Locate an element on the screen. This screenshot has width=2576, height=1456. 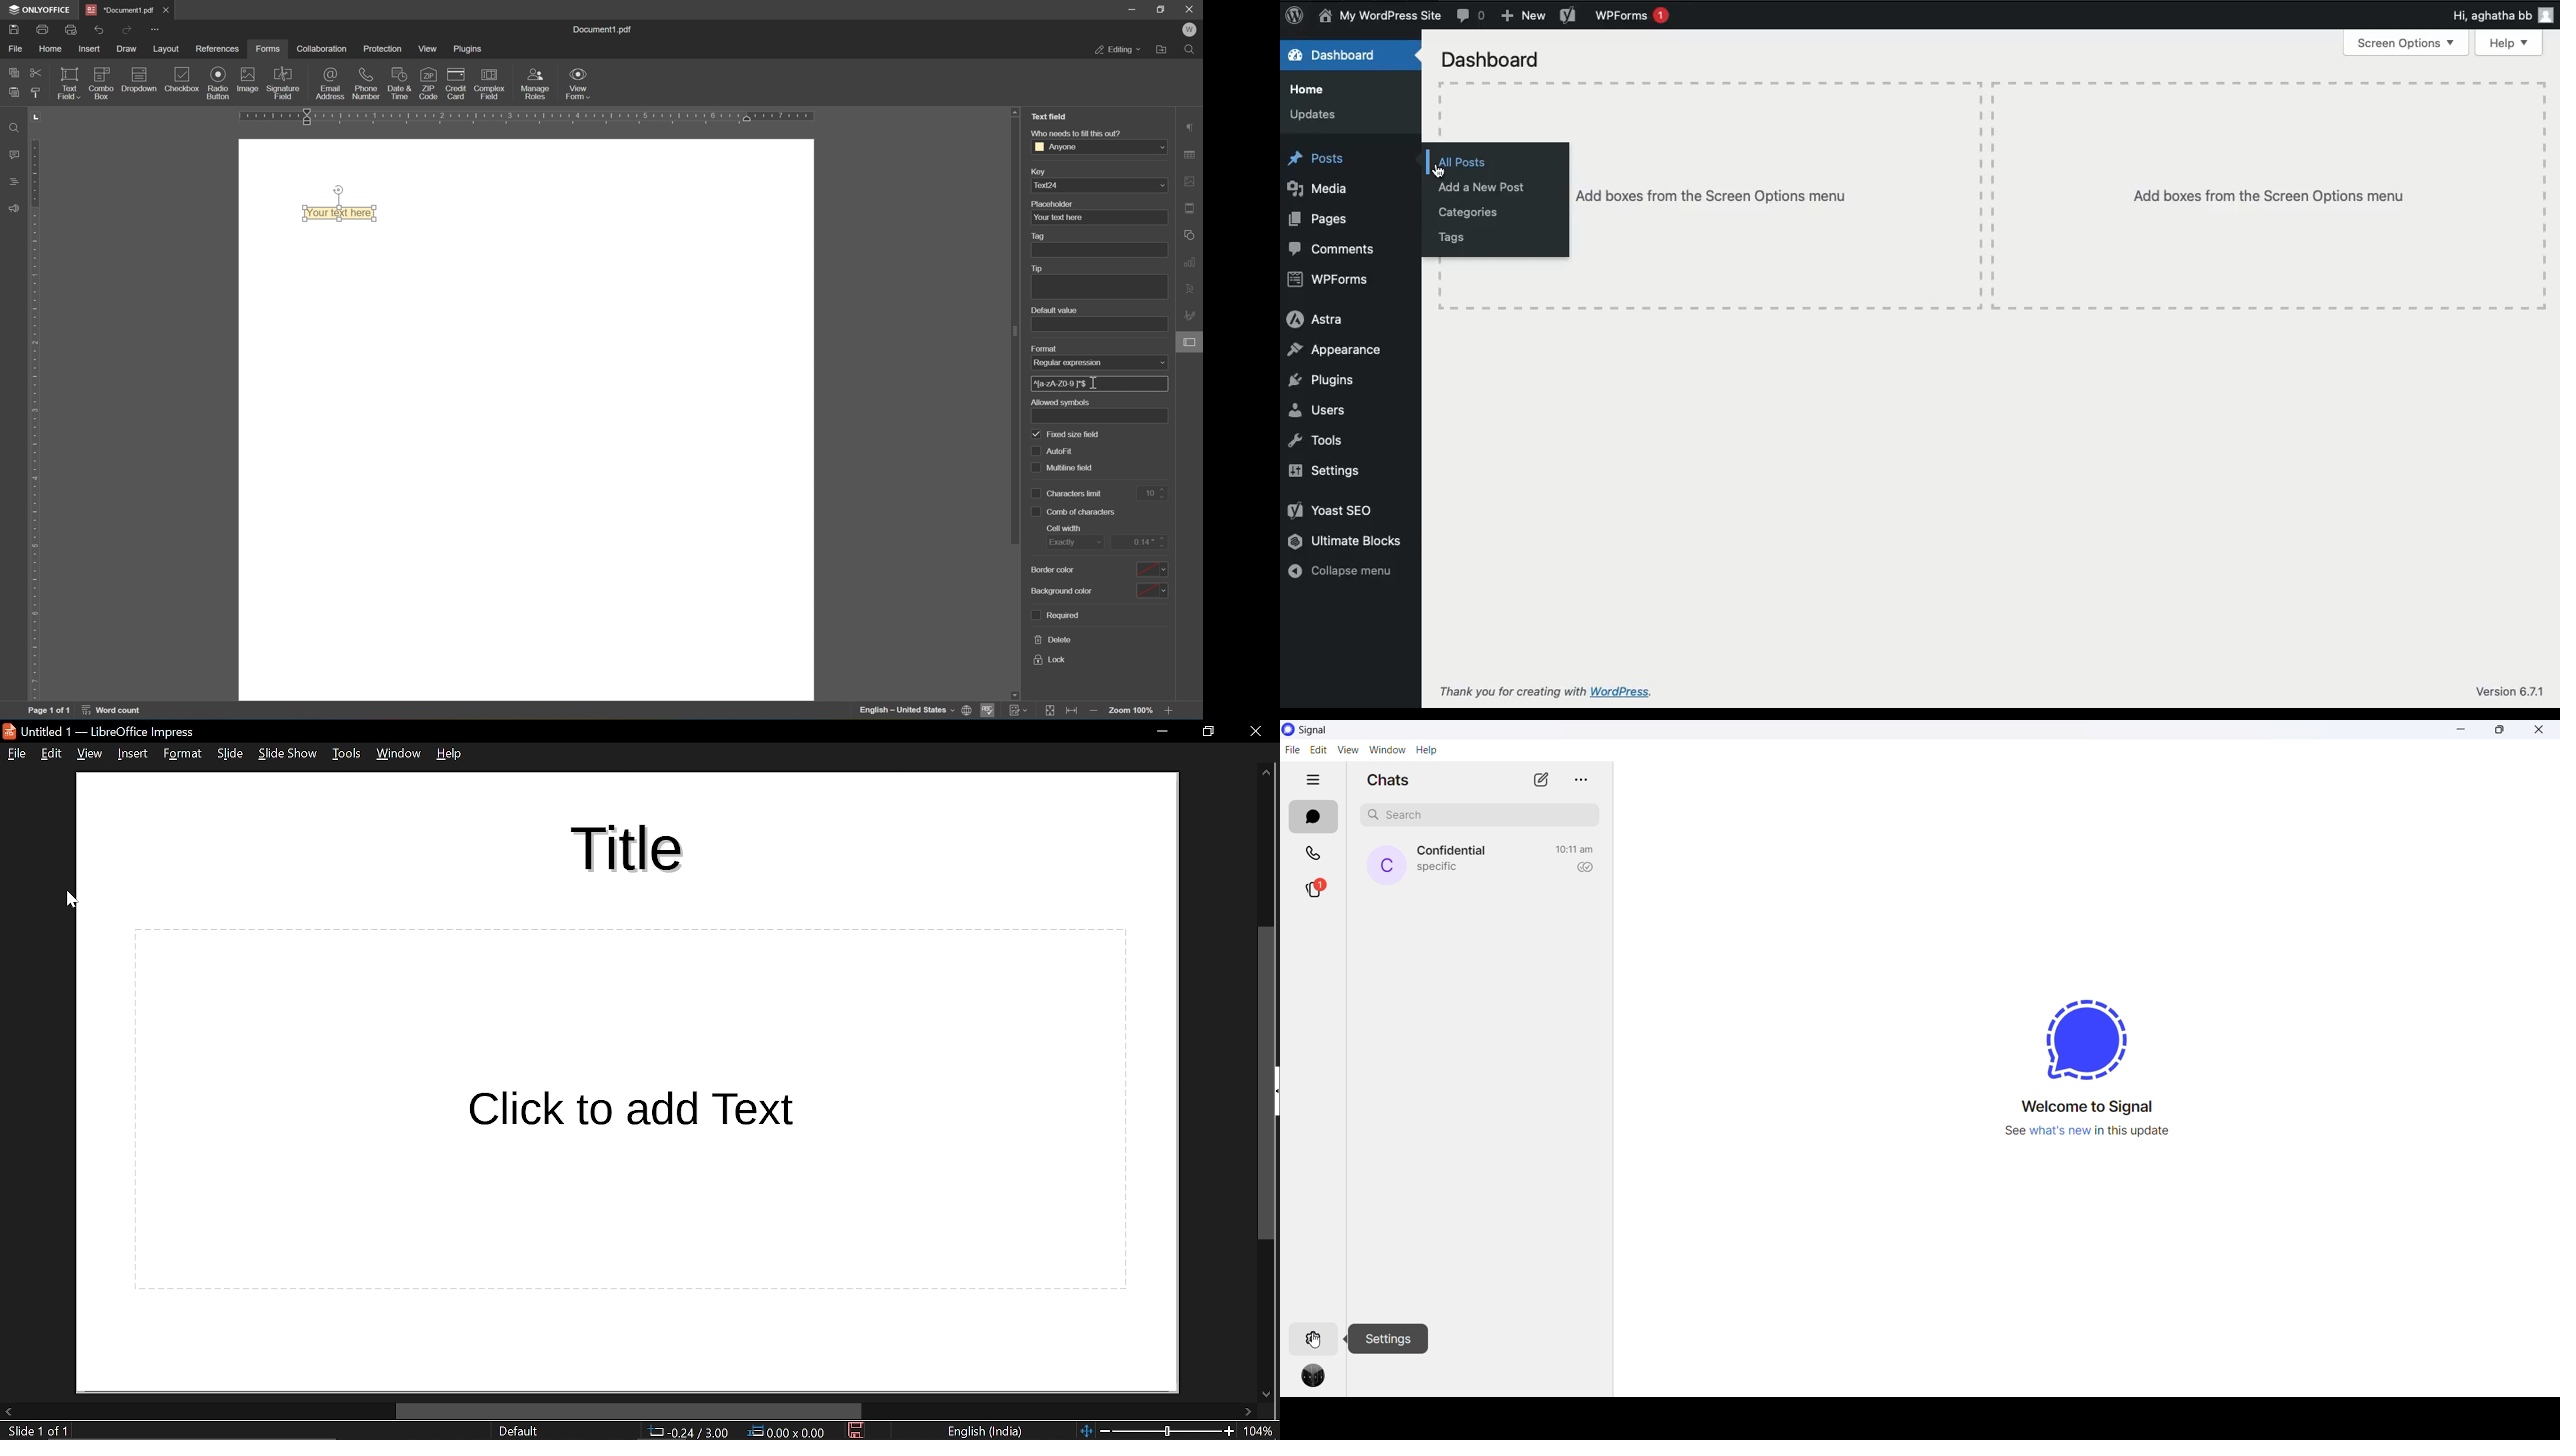
current zoom is located at coordinates (1261, 1431).